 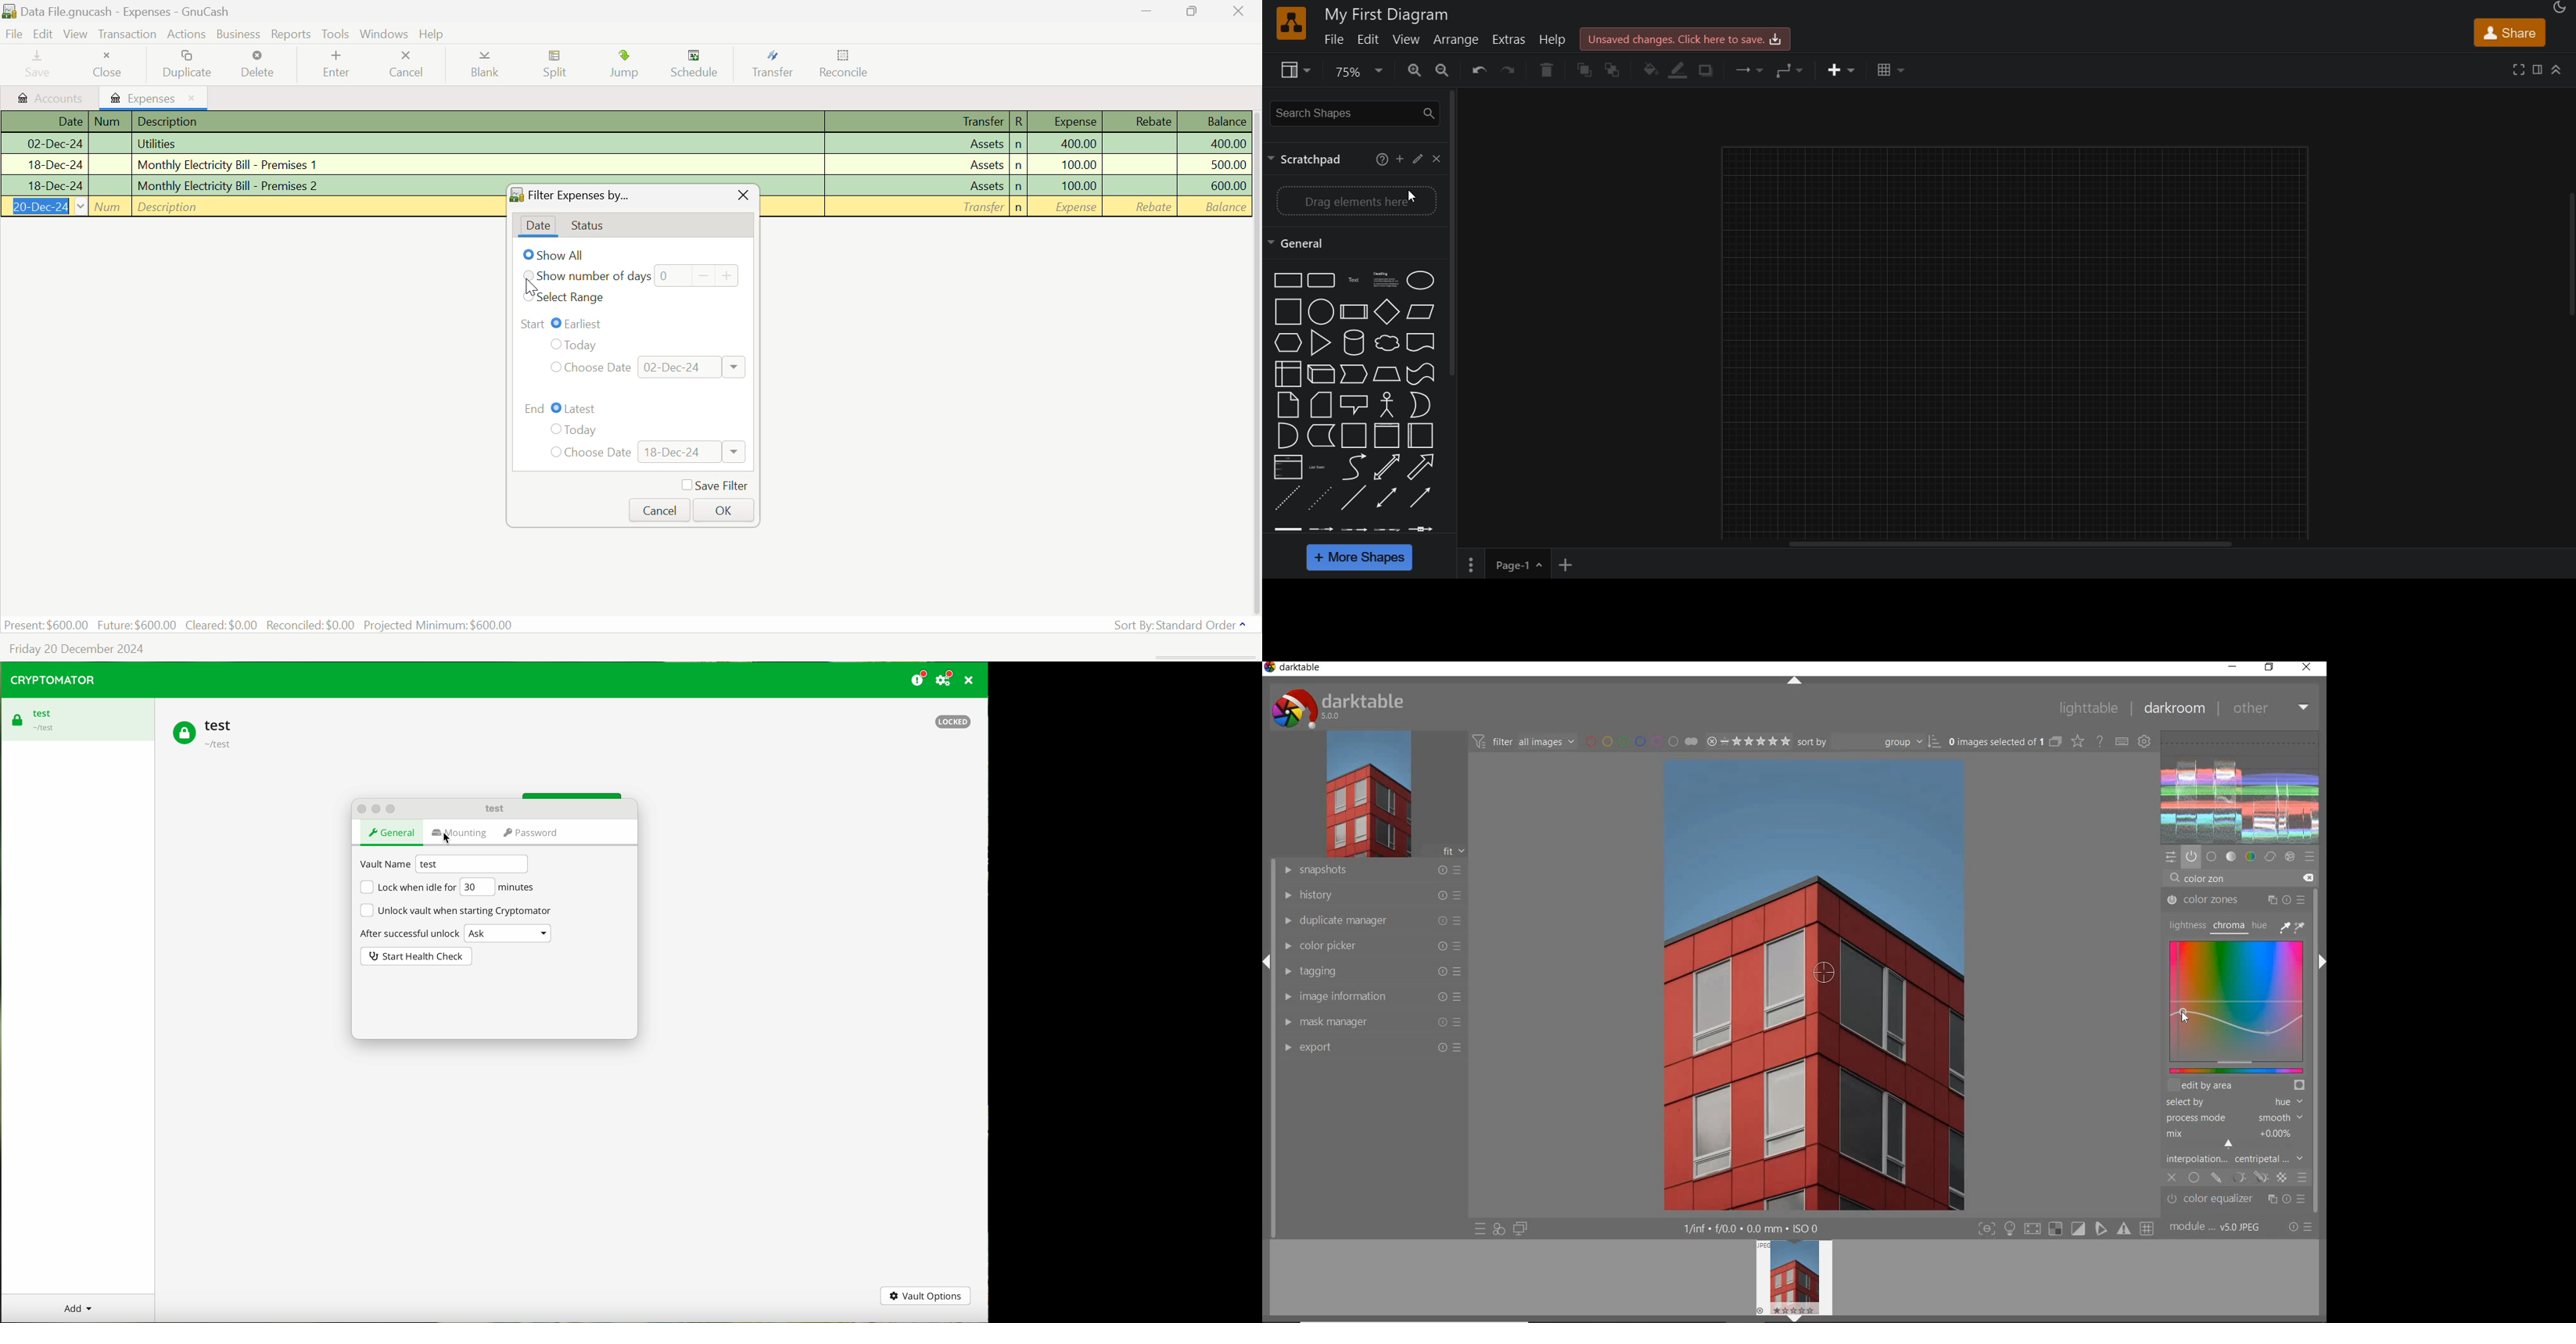 I want to click on minimize, so click(x=2233, y=668).